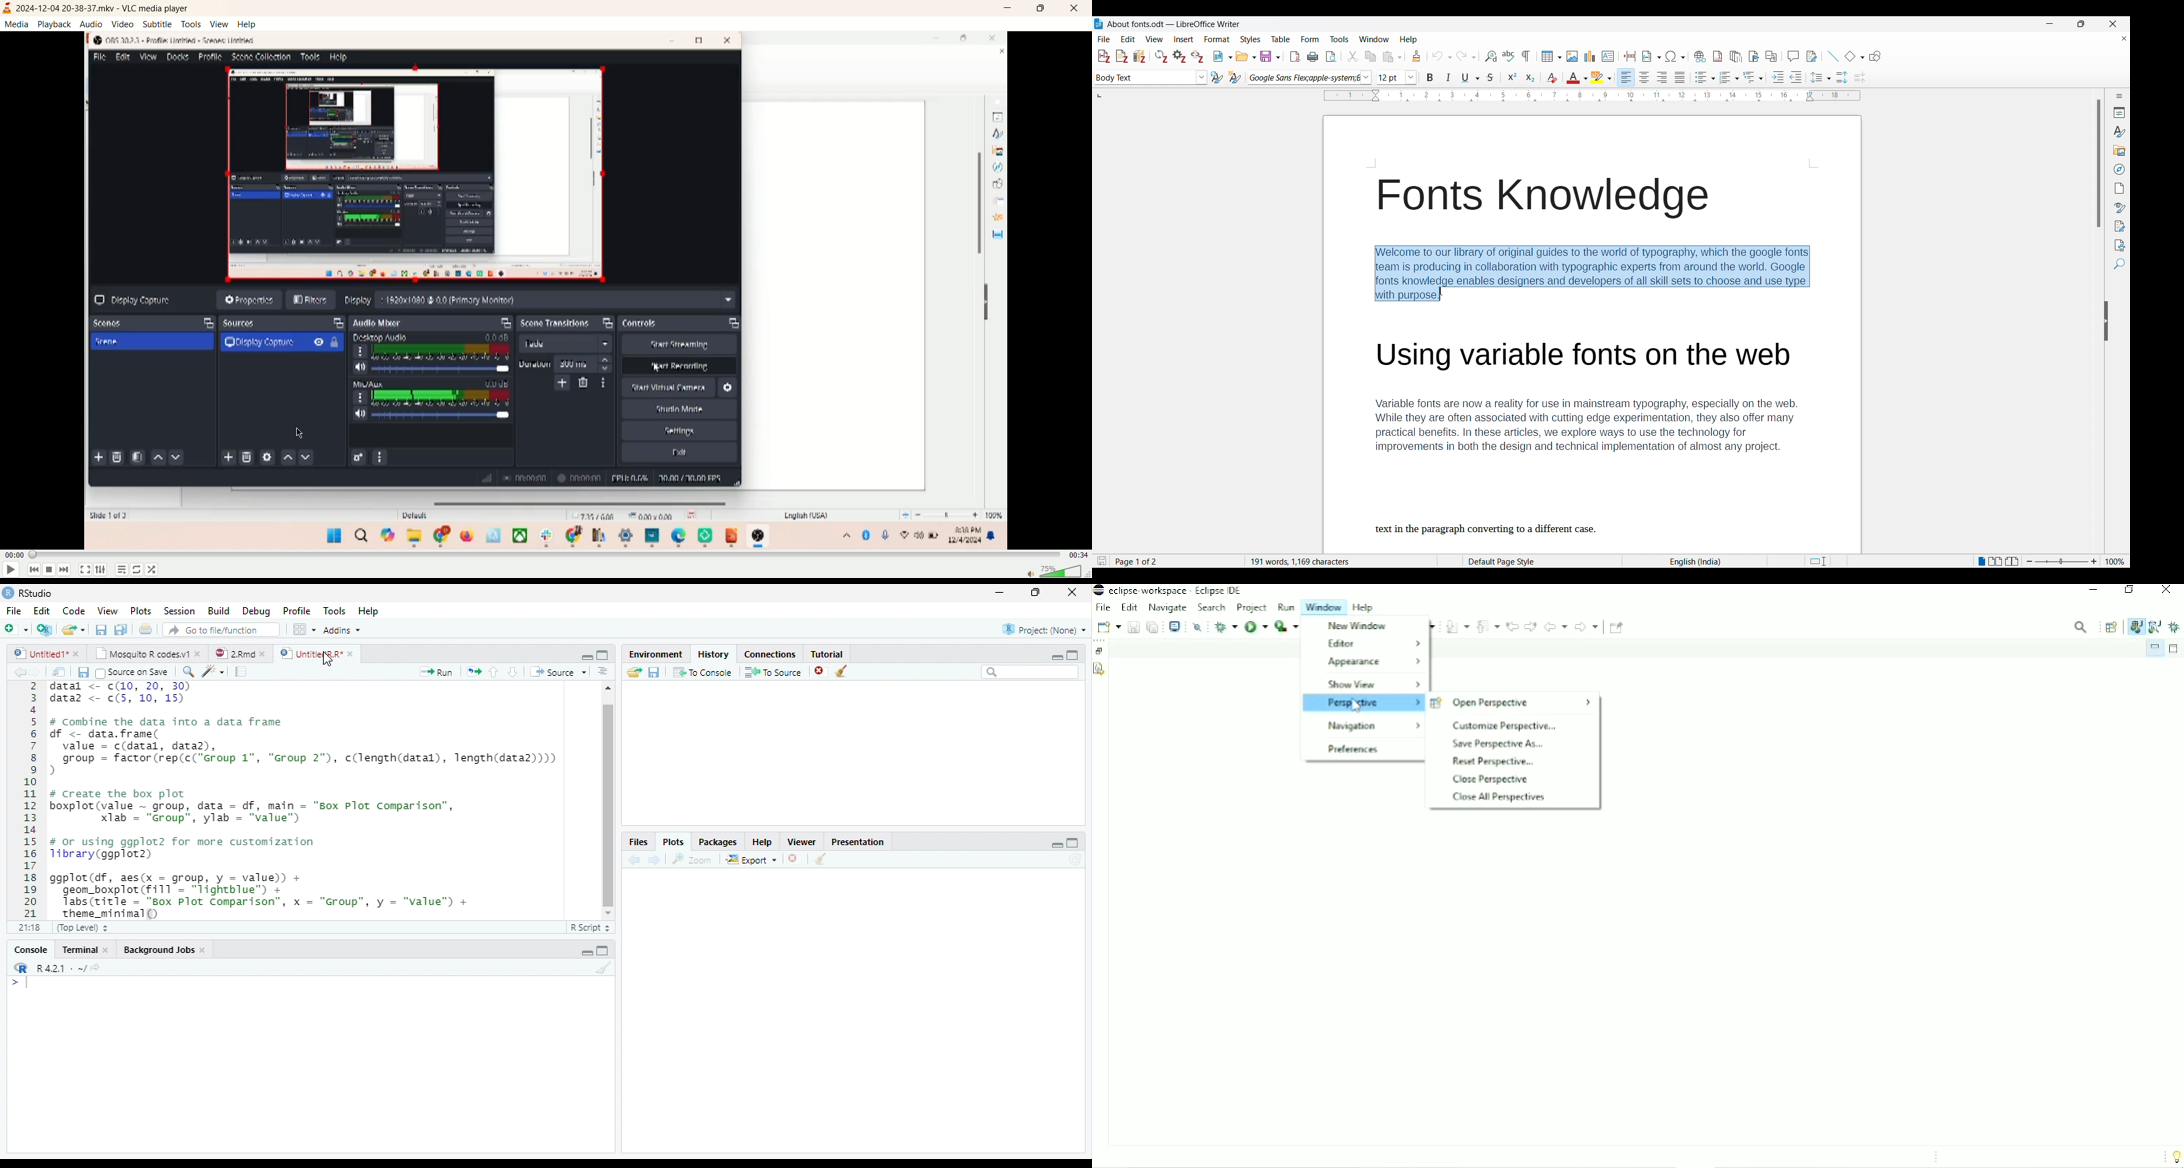 Image resolution: width=2184 pixels, height=1176 pixels. I want to click on Environment, so click(656, 654).